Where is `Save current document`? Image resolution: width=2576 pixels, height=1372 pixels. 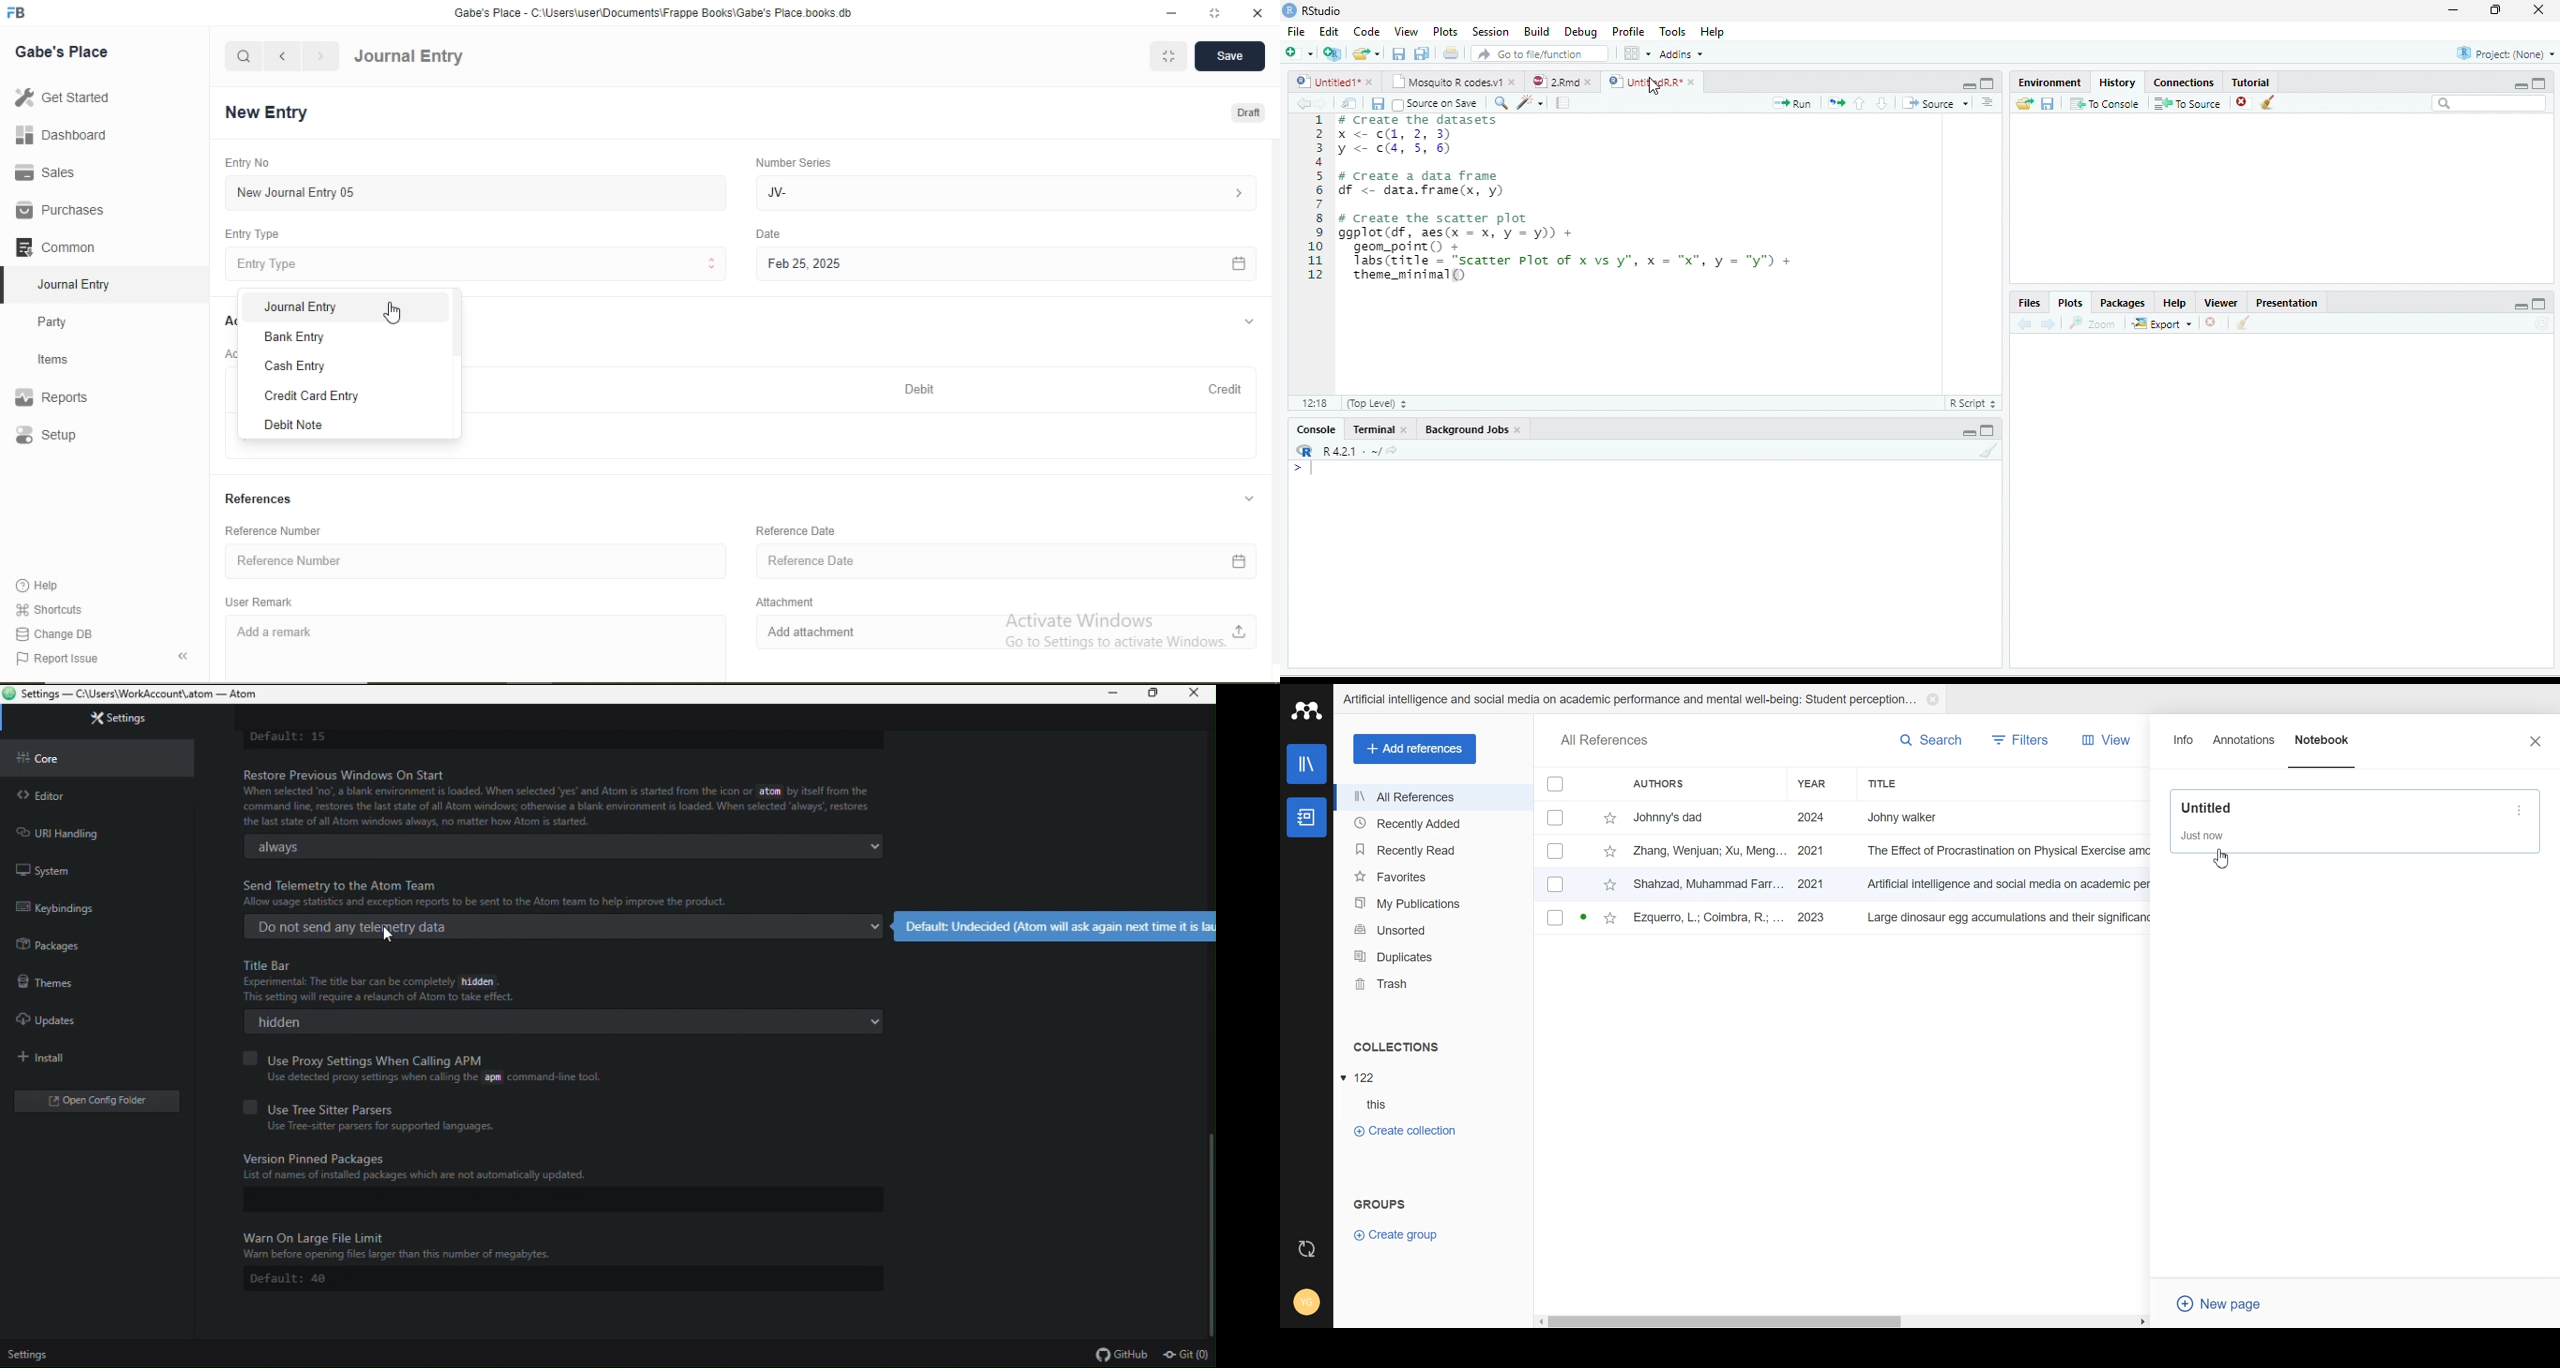
Save current document is located at coordinates (1399, 53).